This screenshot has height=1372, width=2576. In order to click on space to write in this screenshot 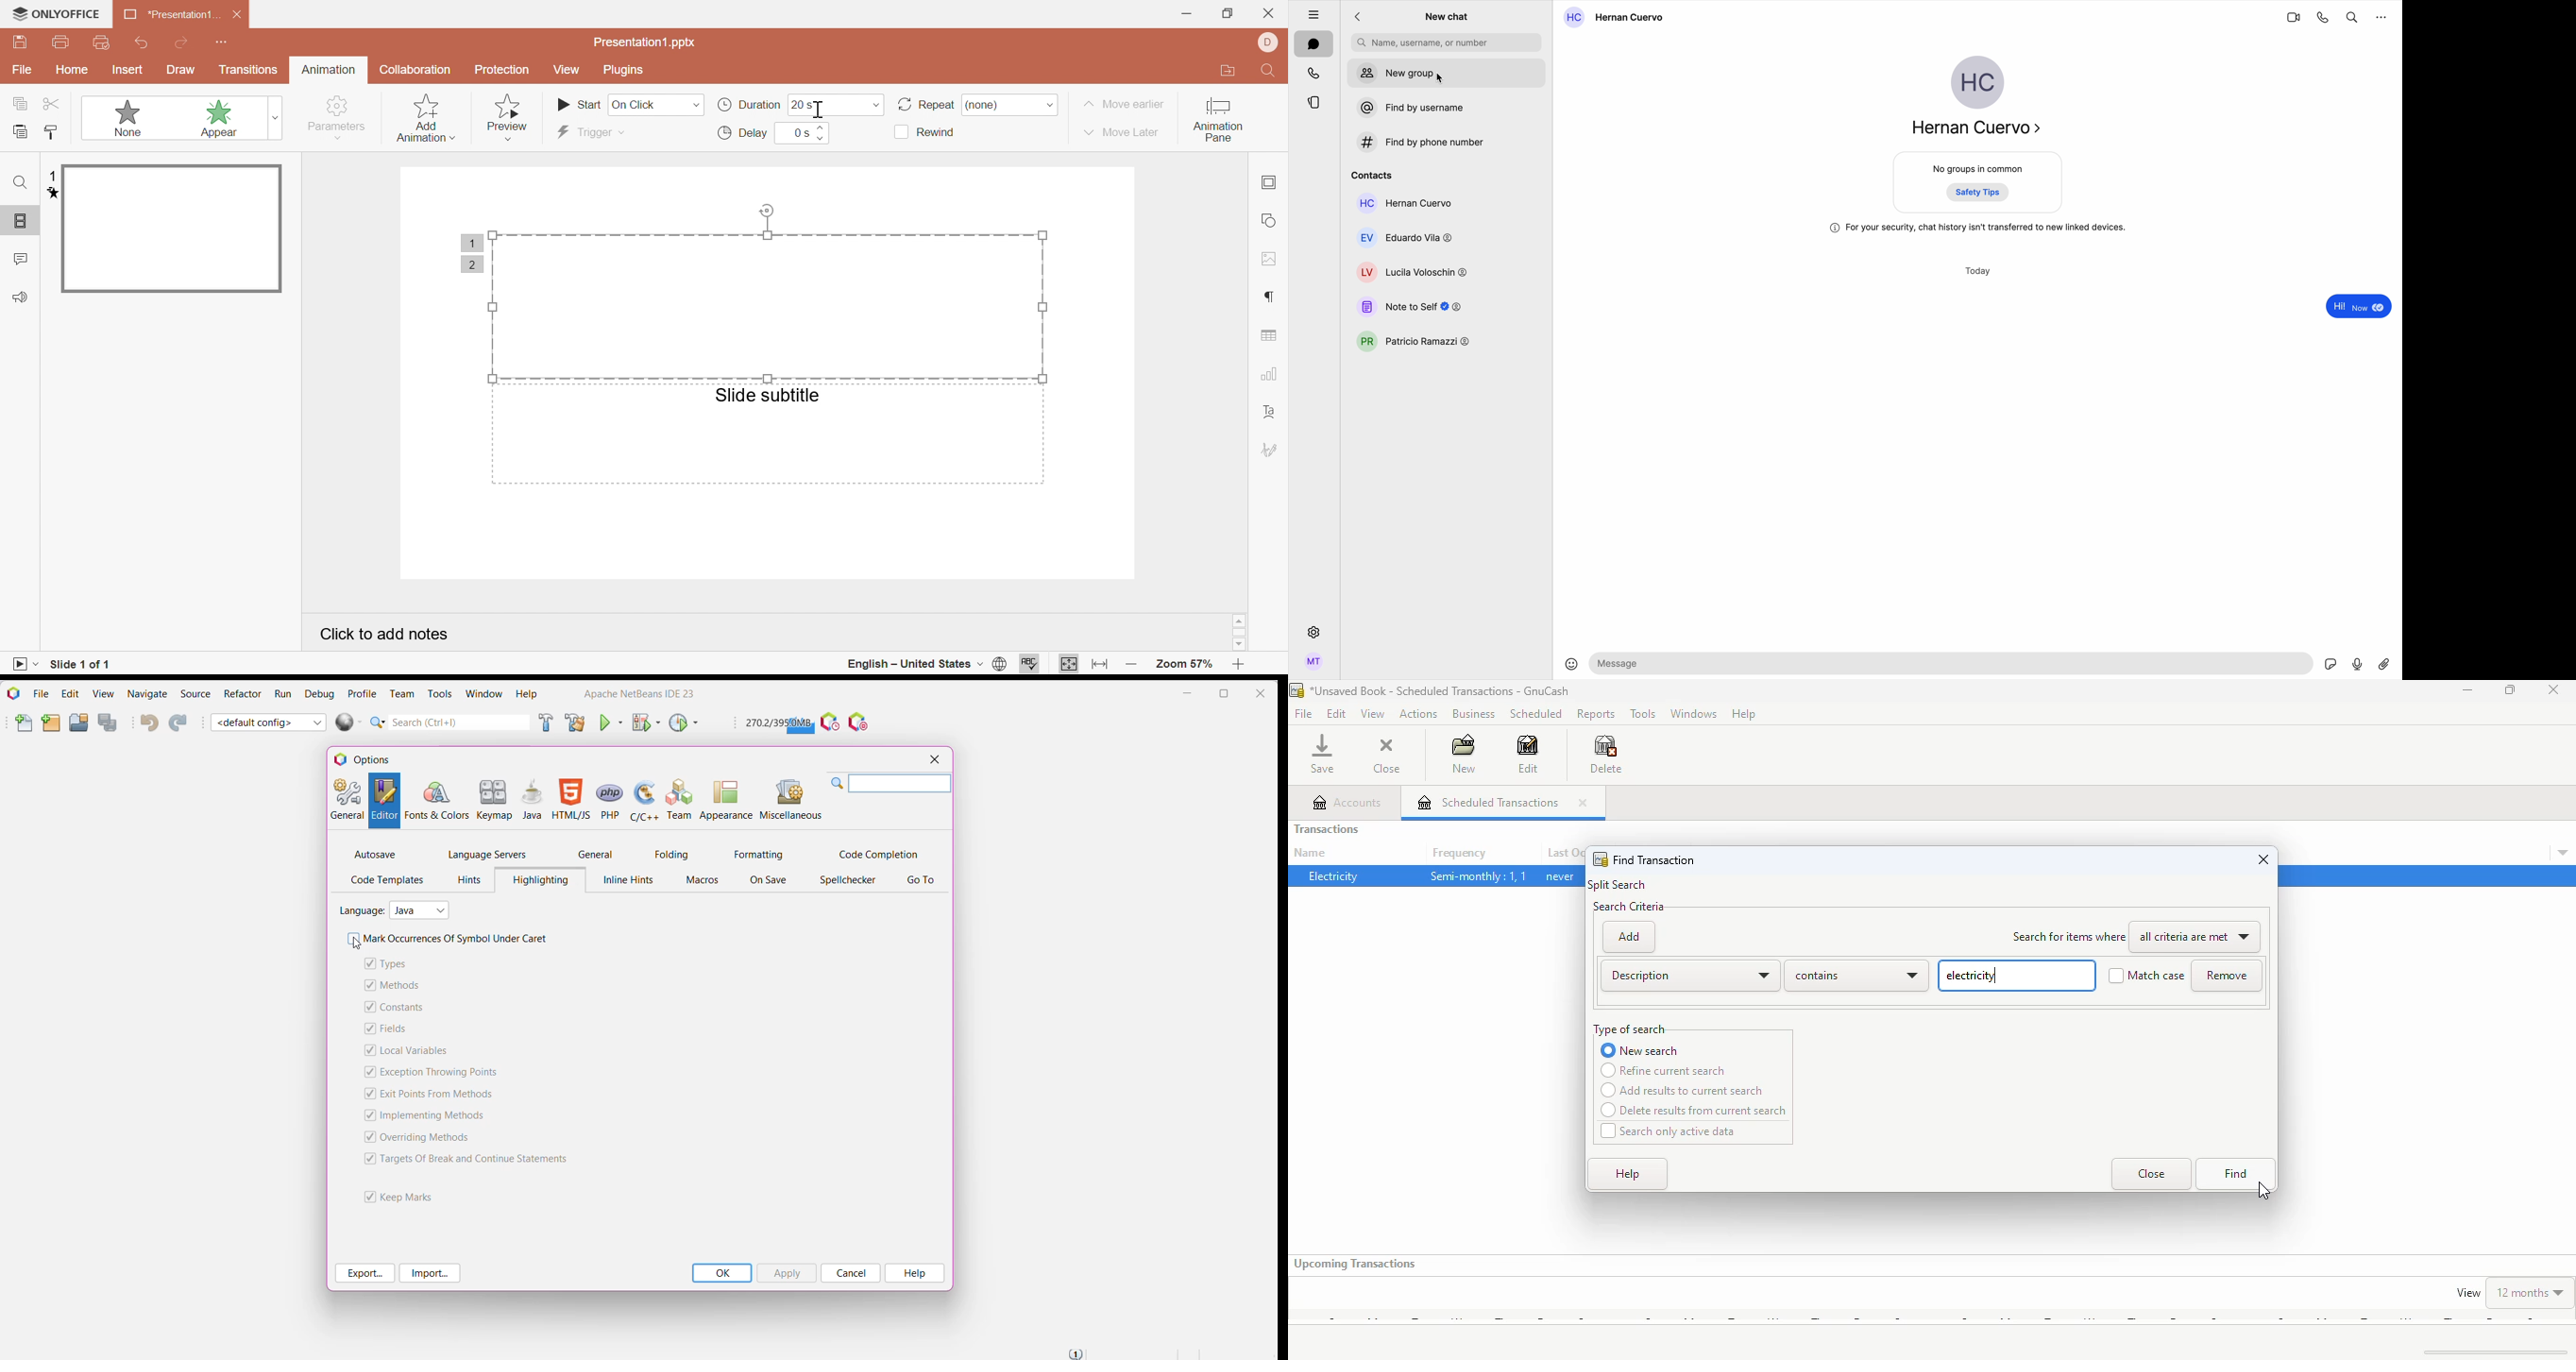, I will do `click(1953, 663)`.